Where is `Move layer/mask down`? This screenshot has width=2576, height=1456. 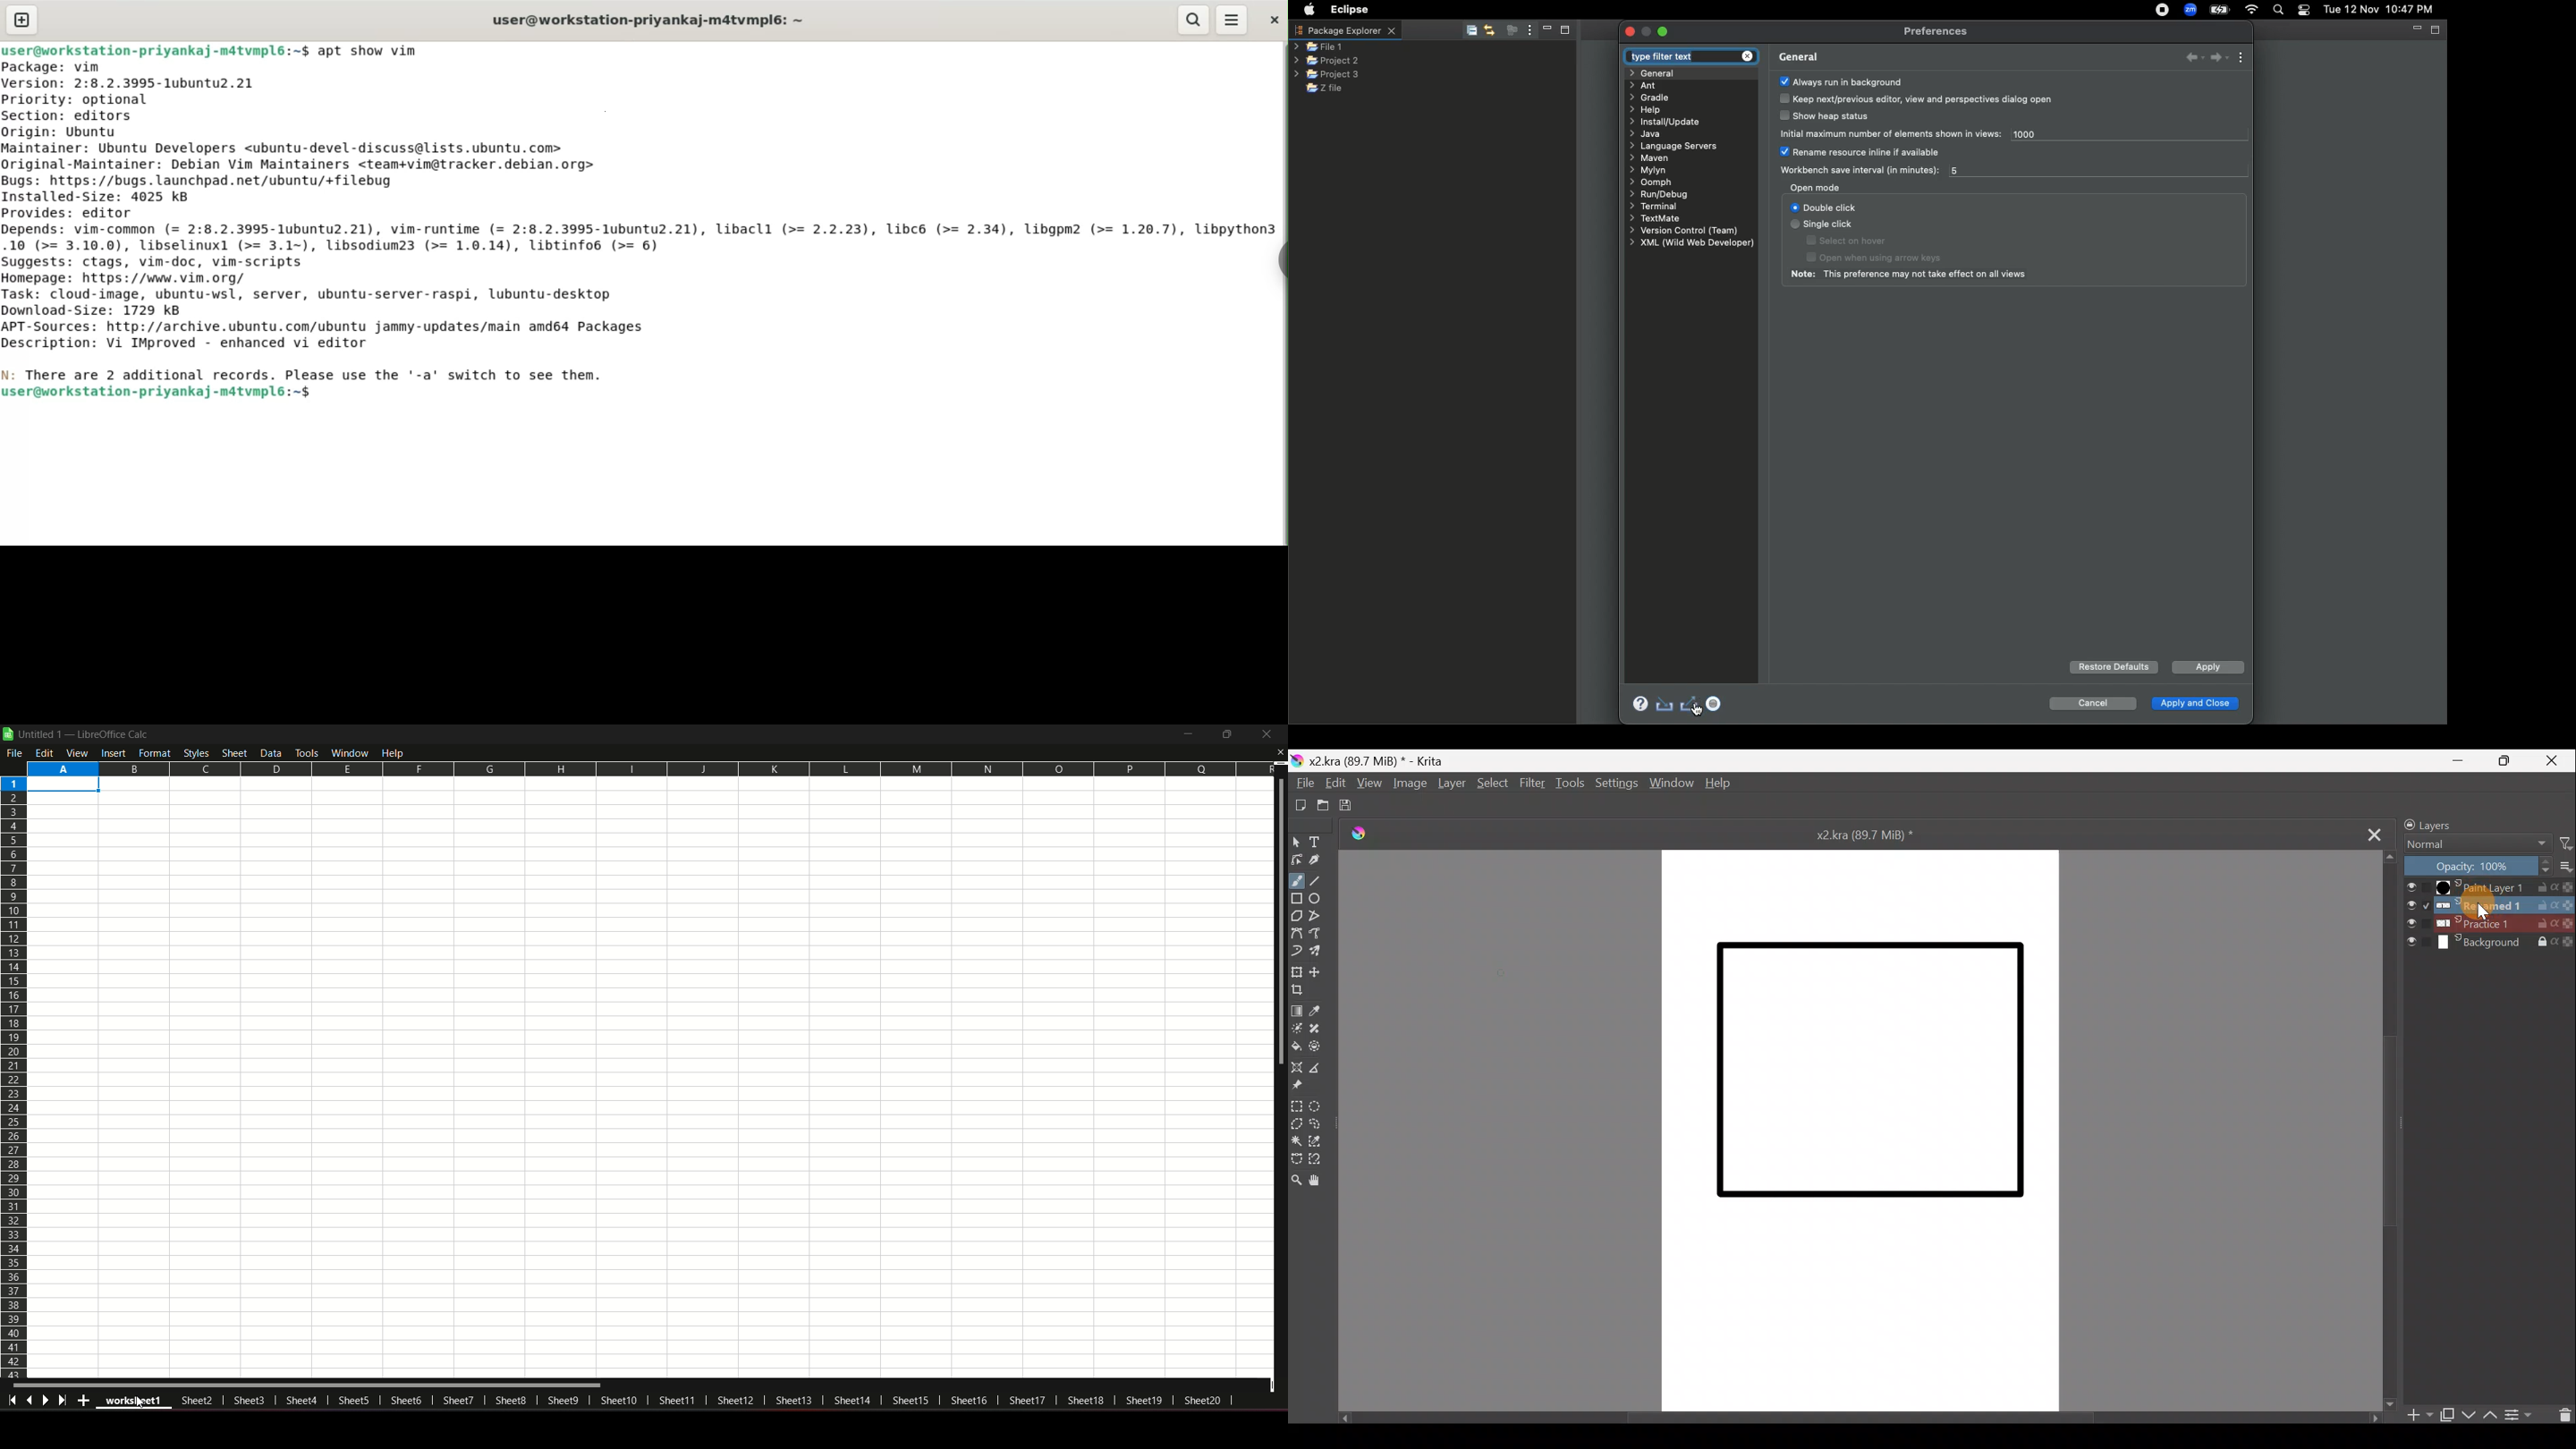 Move layer/mask down is located at coordinates (2469, 1412).